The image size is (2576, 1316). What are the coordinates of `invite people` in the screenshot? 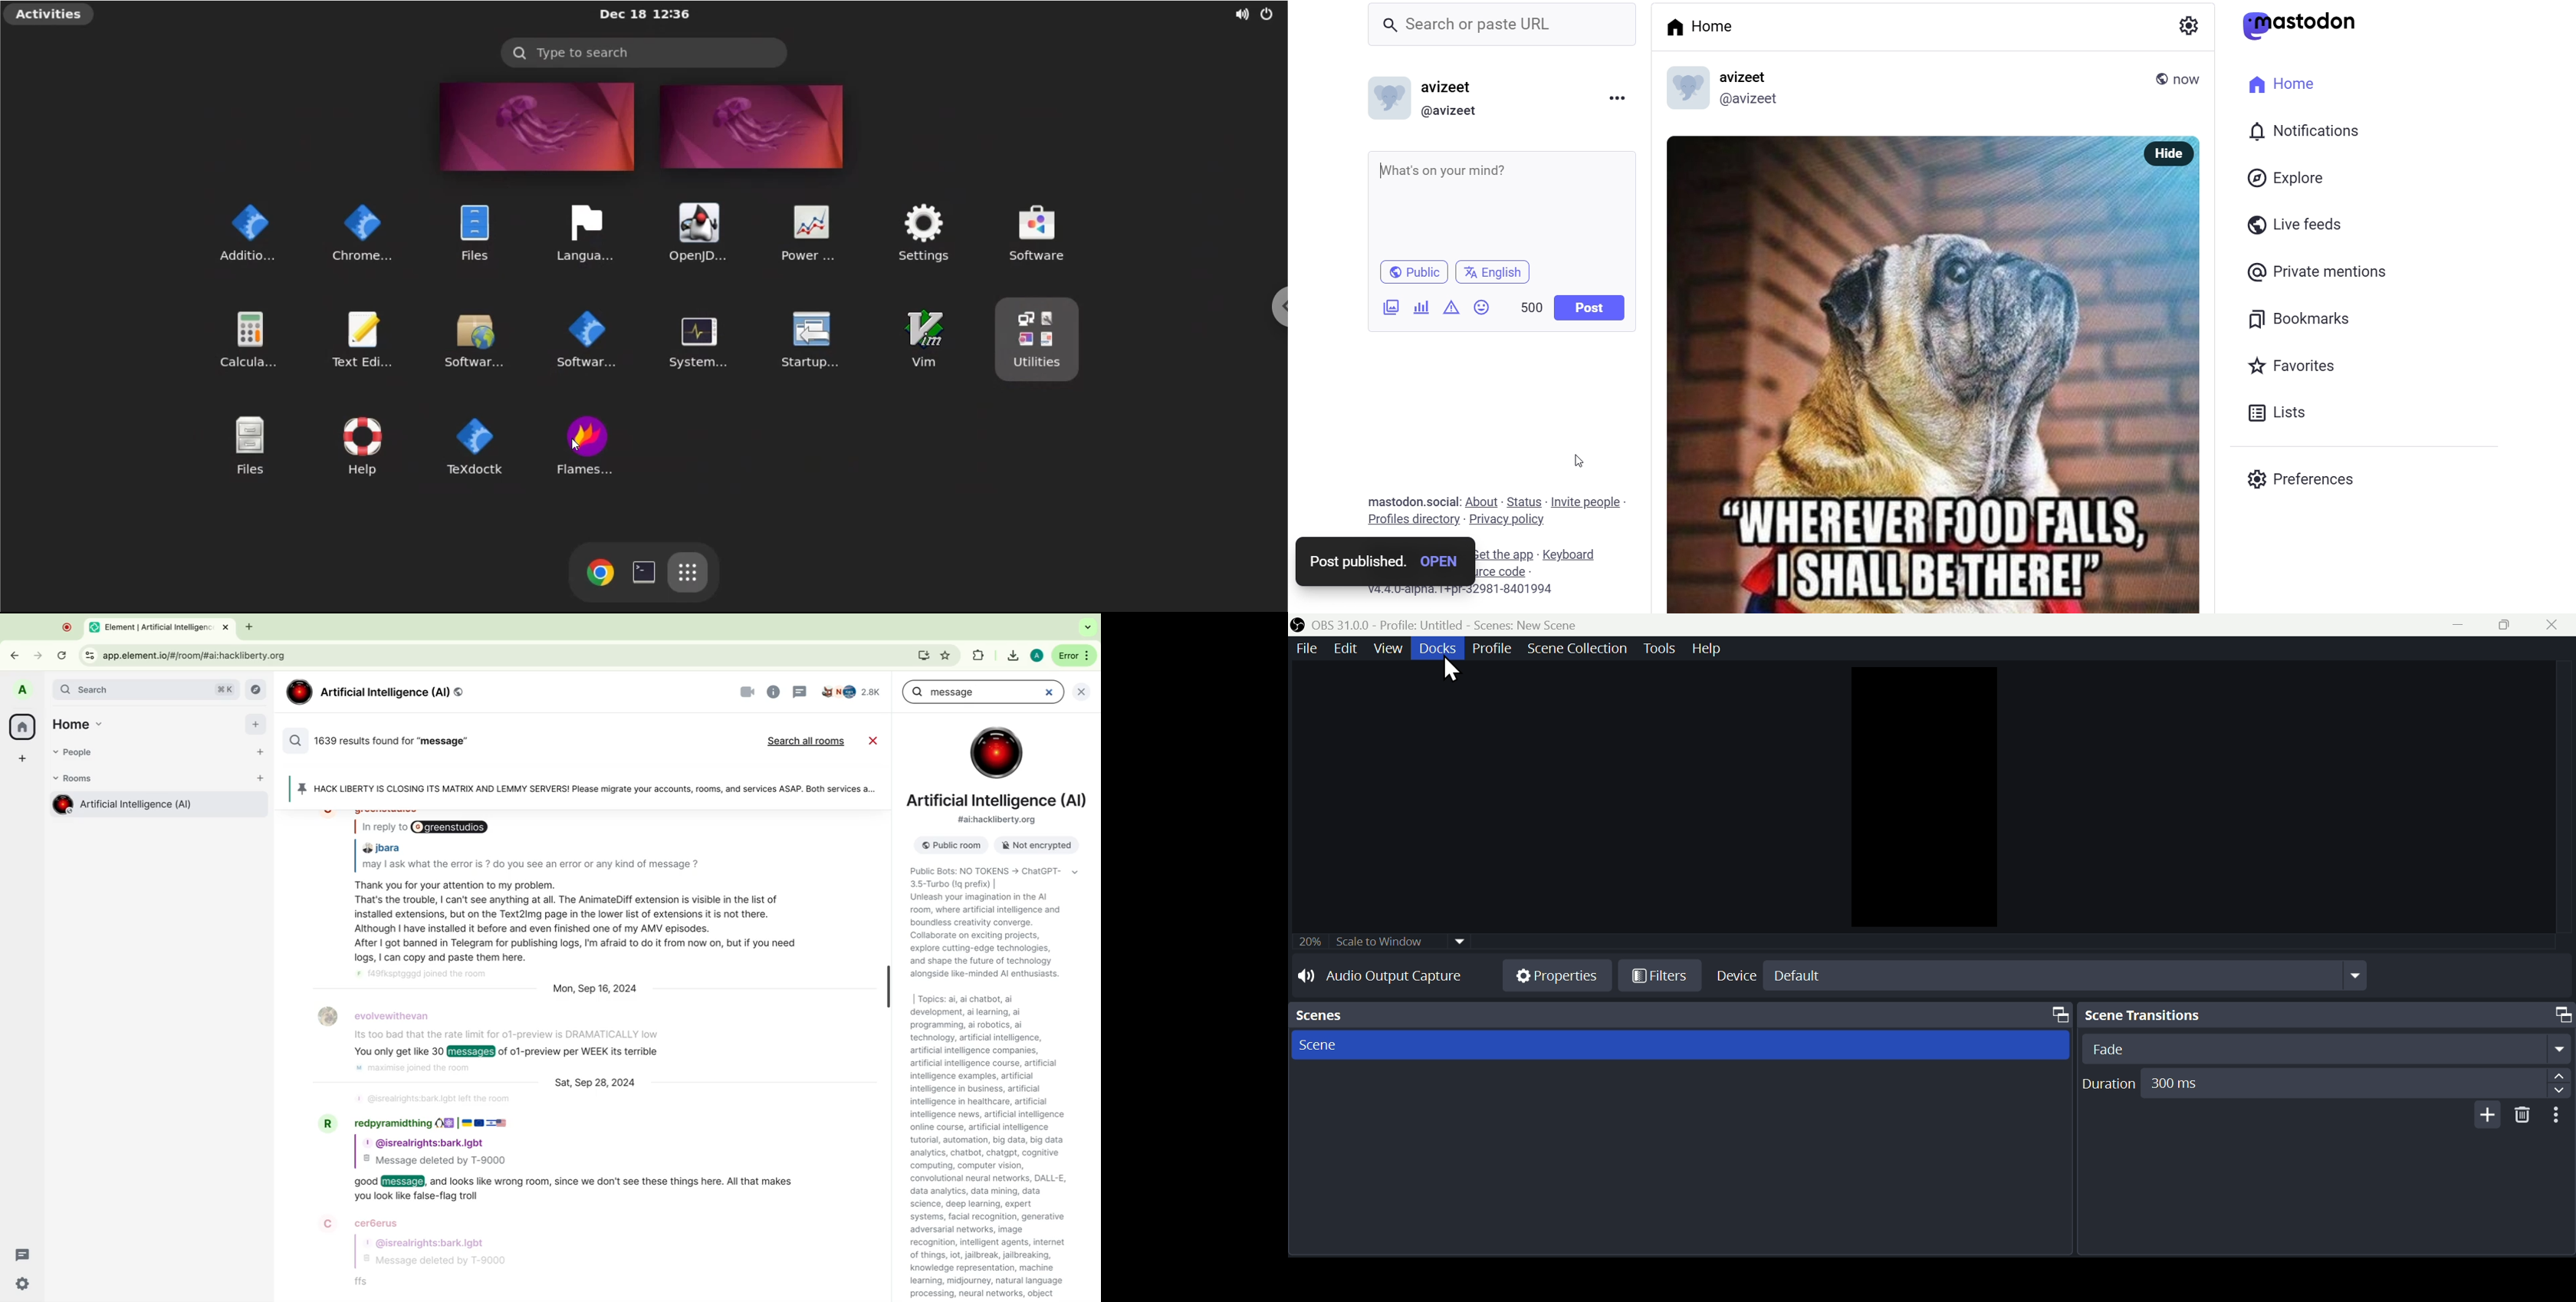 It's located at (1588, 501).